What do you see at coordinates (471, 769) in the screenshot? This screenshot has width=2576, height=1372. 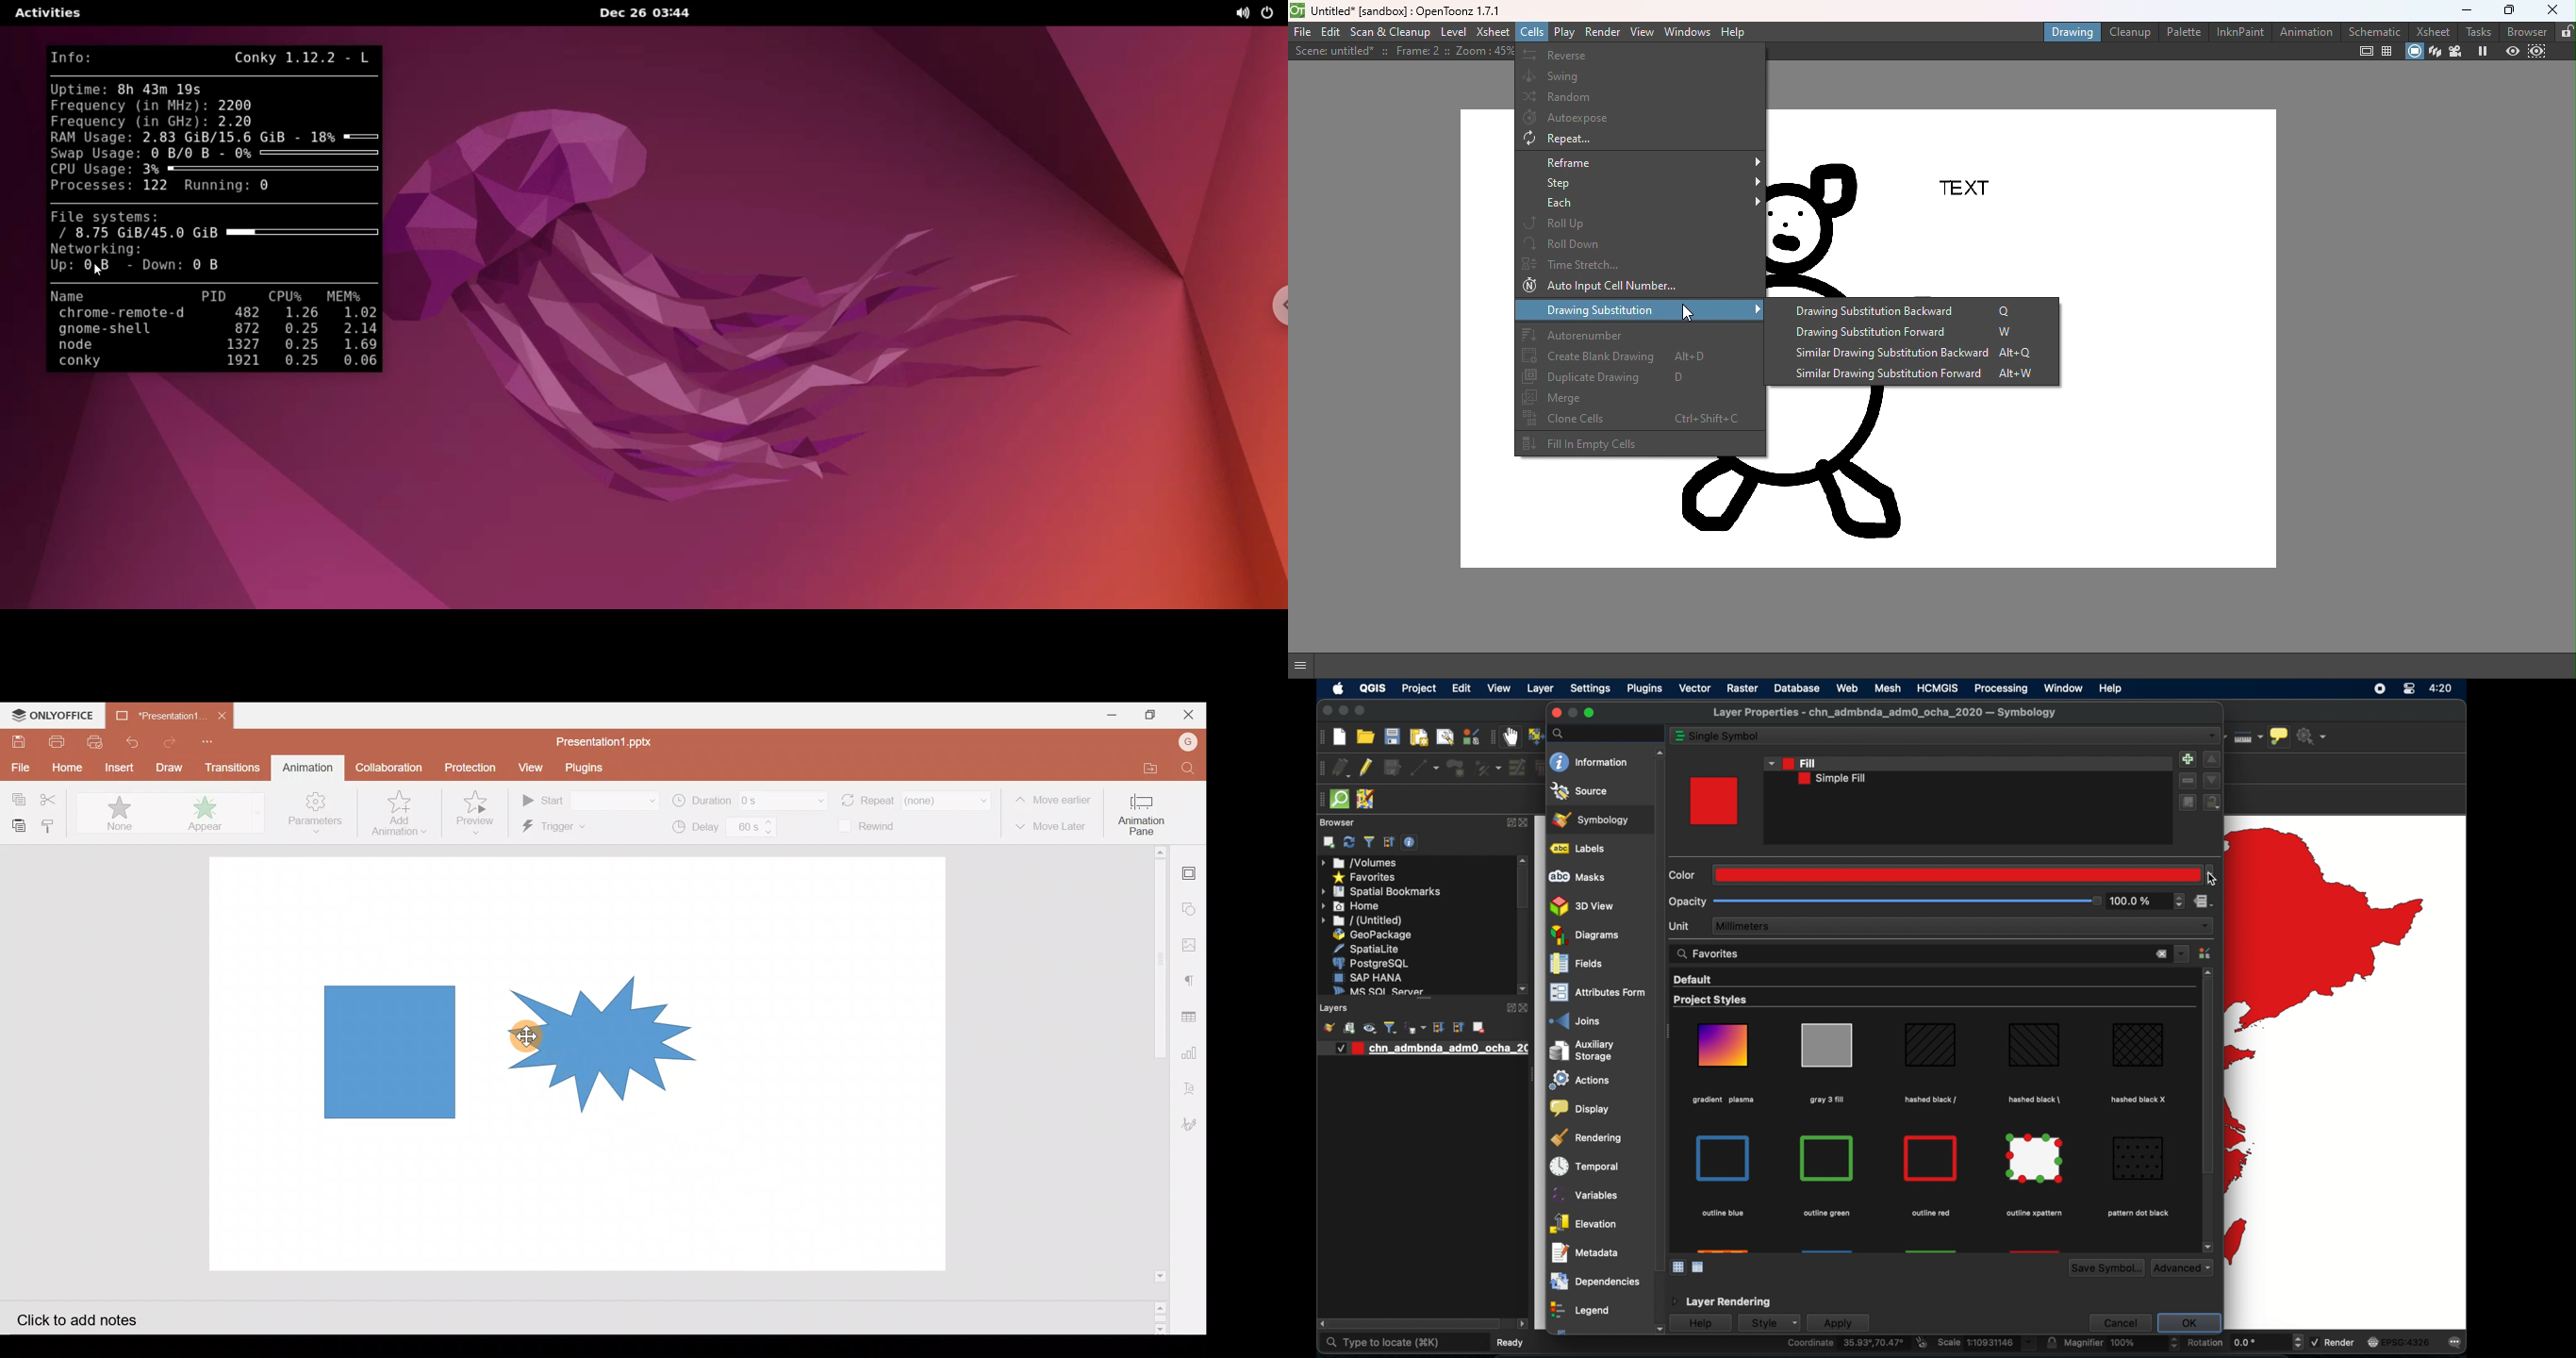 I see `Protection` at bounding box center [471, 769].